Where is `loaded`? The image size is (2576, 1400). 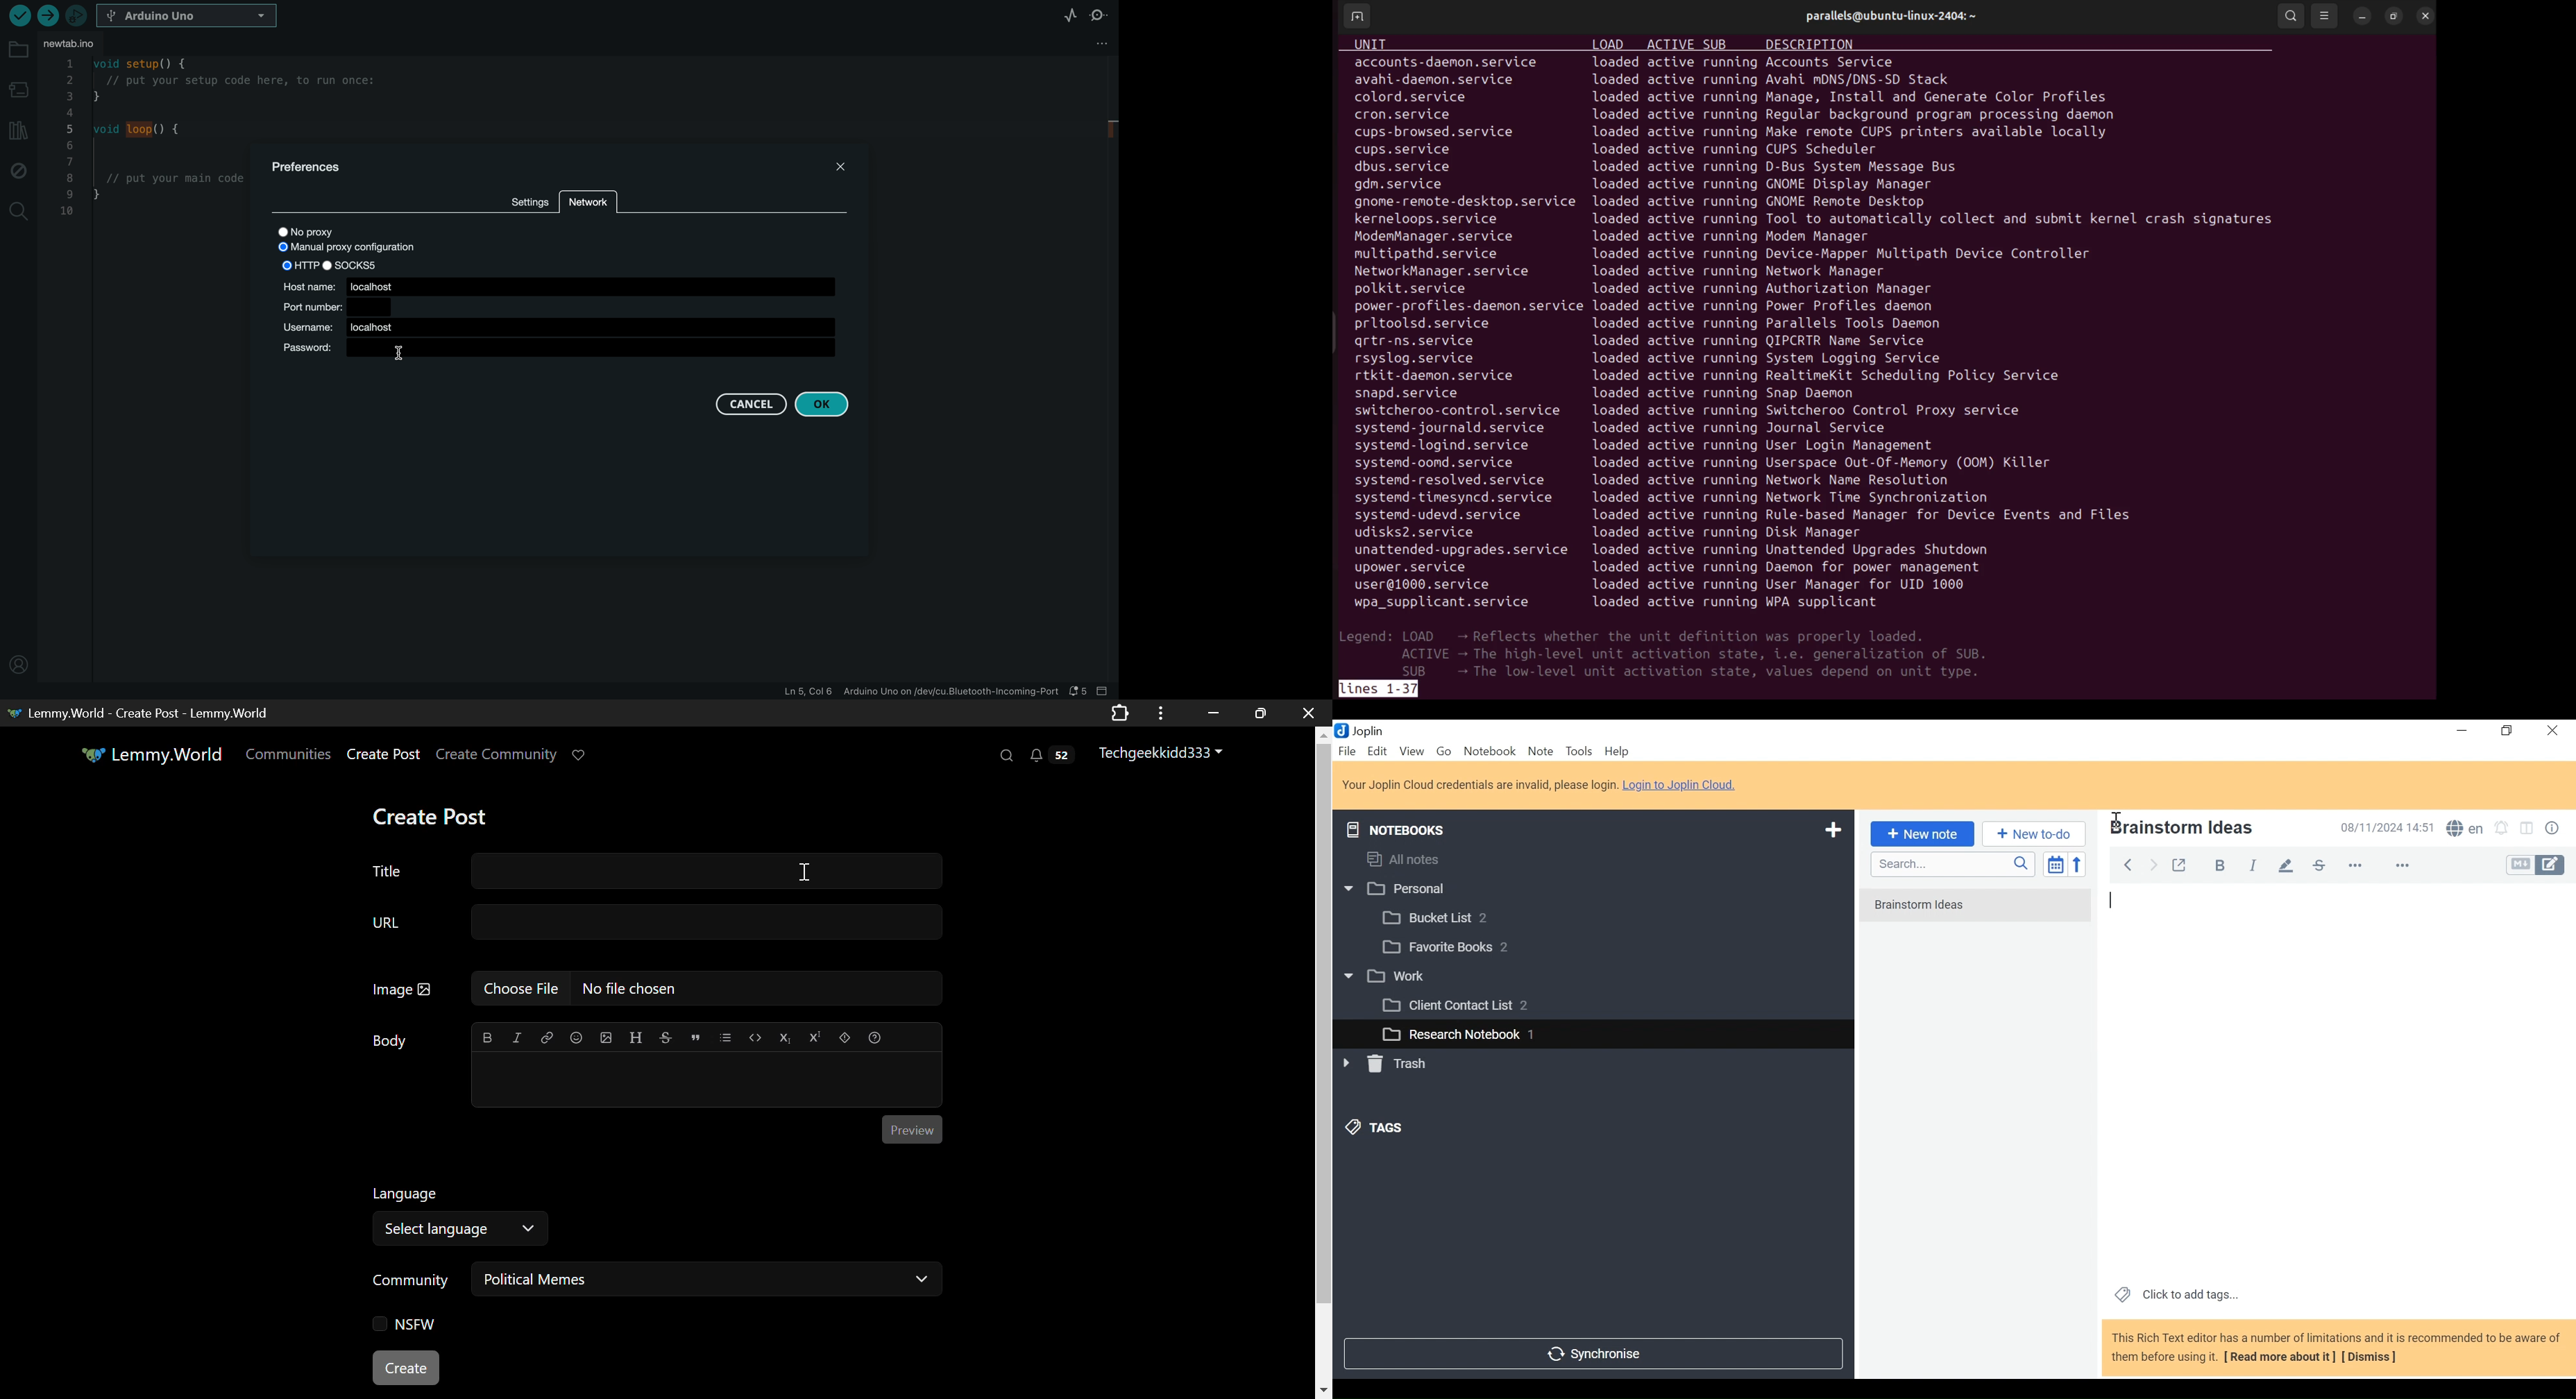
loaded is located at coordinates (1615, 97).